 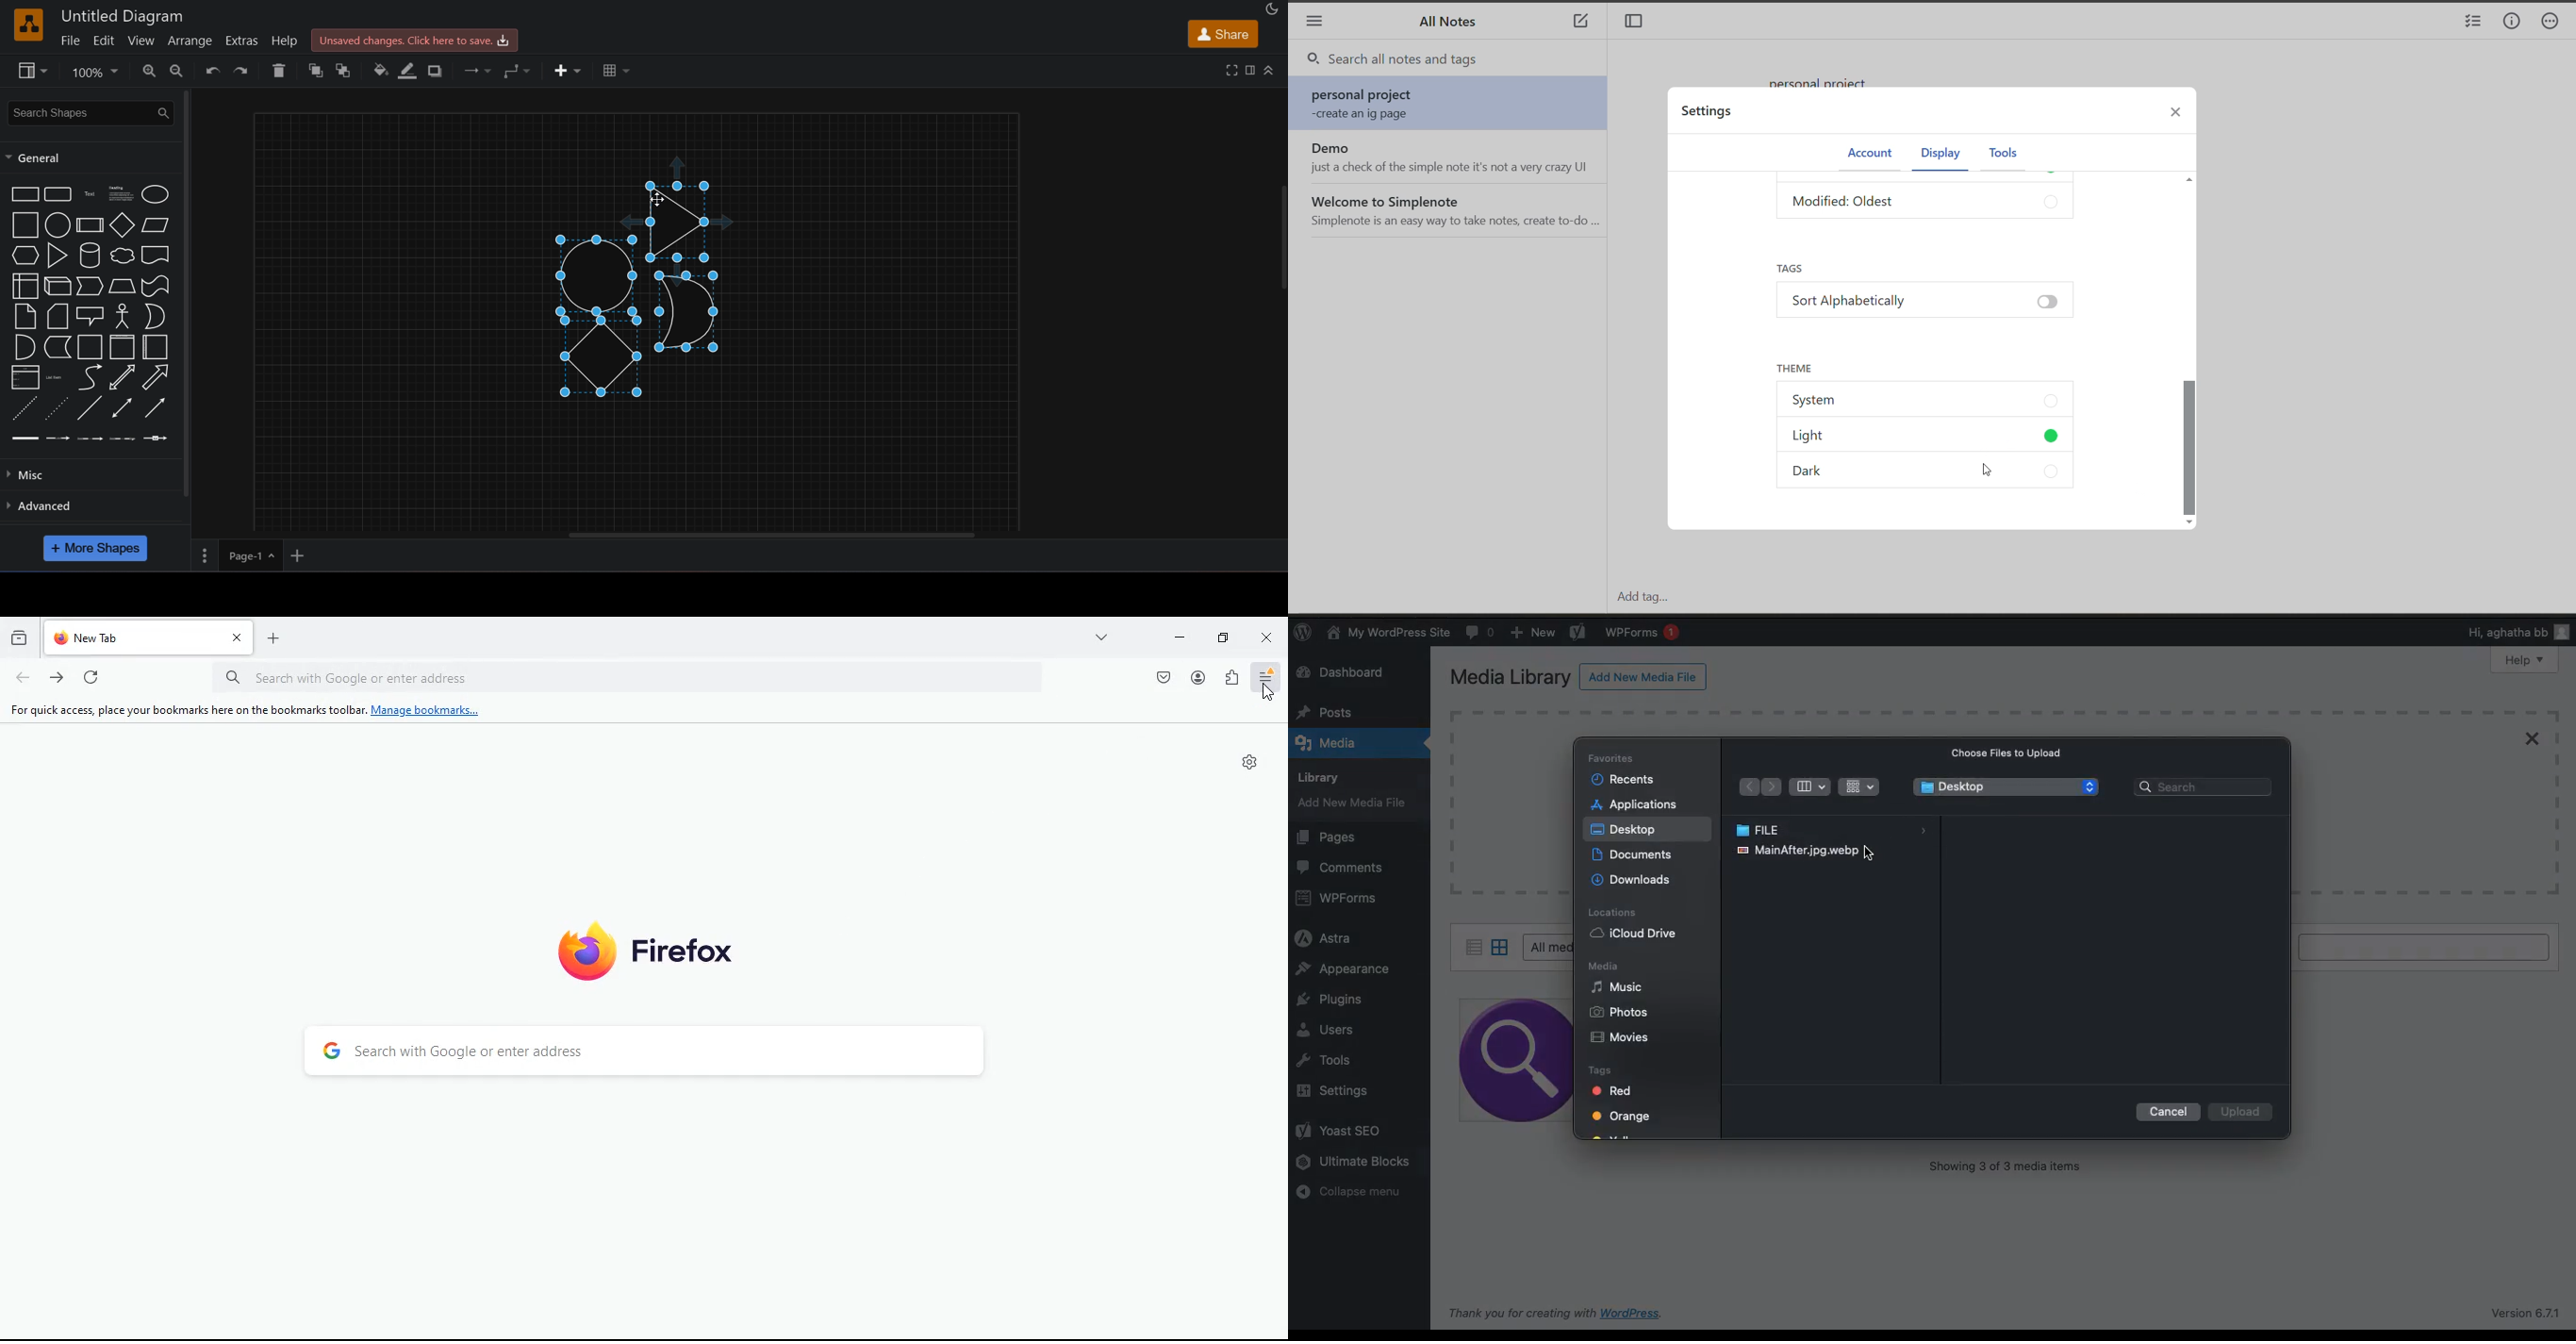 What do you see at coordinates (2242, 1111) in the screenshot?
I see `Upload` at bounding box center [2242, 1111].